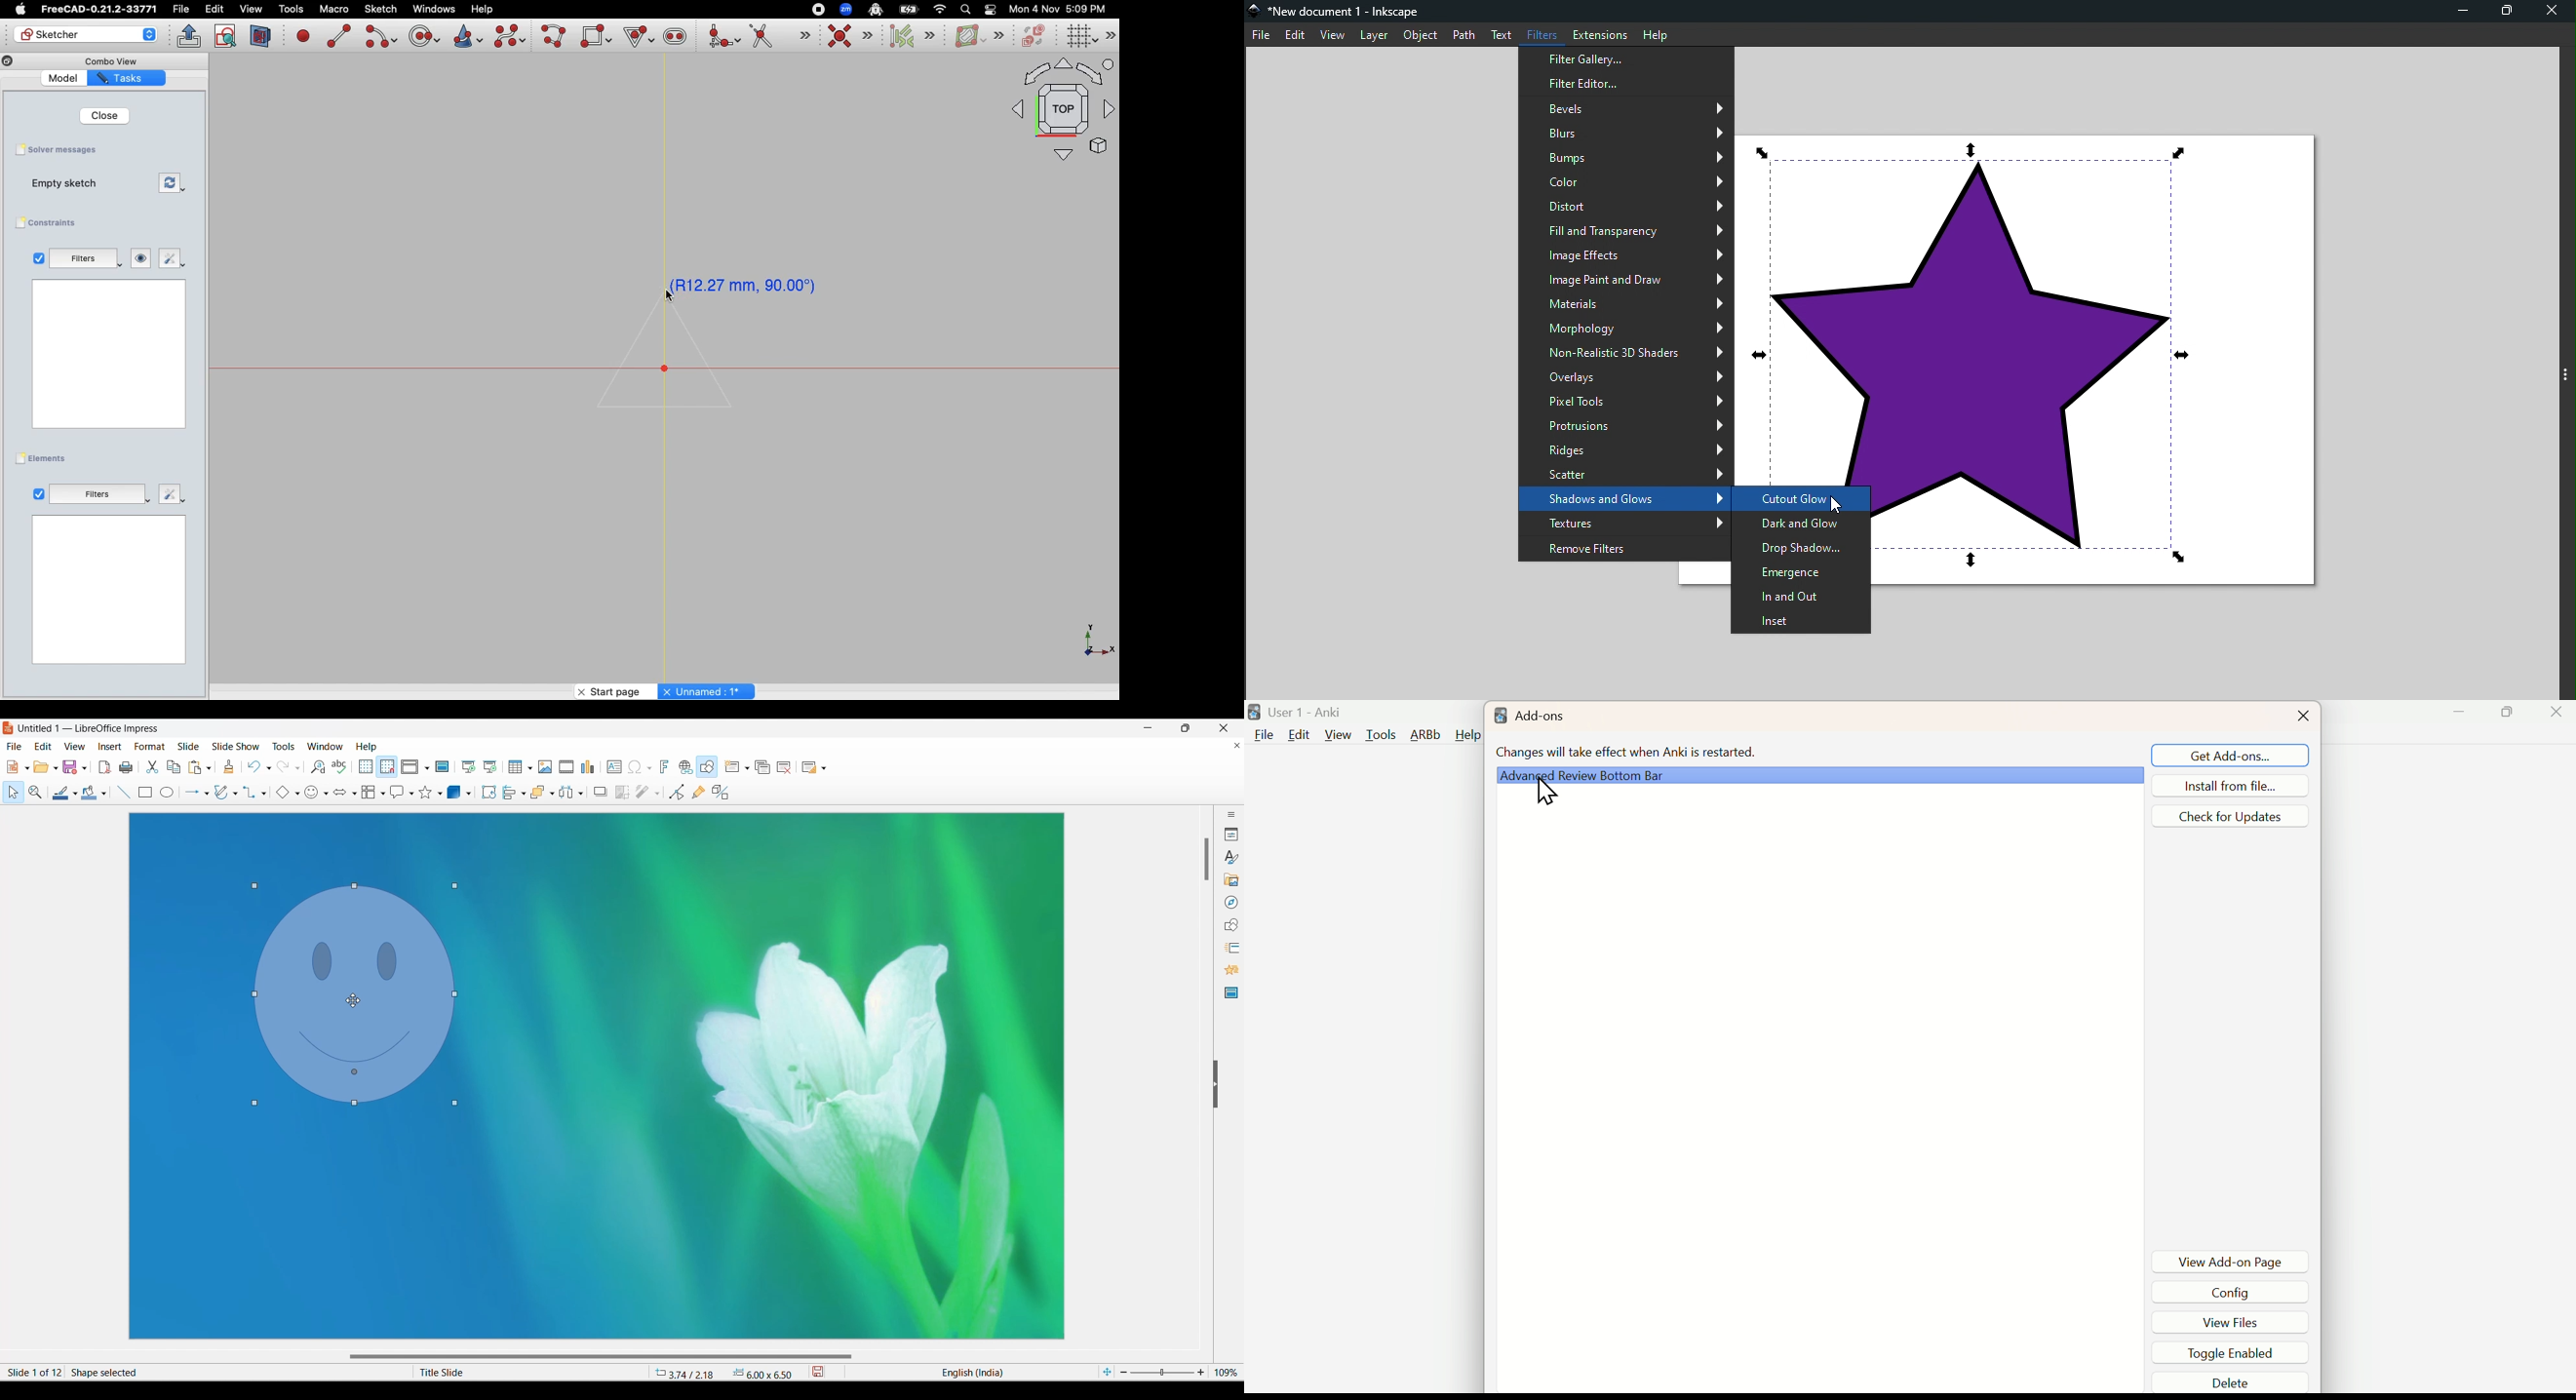 Image resolution: width=2576 pixels, height=1400 pixels. I want to click on Toggle extrusion, so click(721, 792).